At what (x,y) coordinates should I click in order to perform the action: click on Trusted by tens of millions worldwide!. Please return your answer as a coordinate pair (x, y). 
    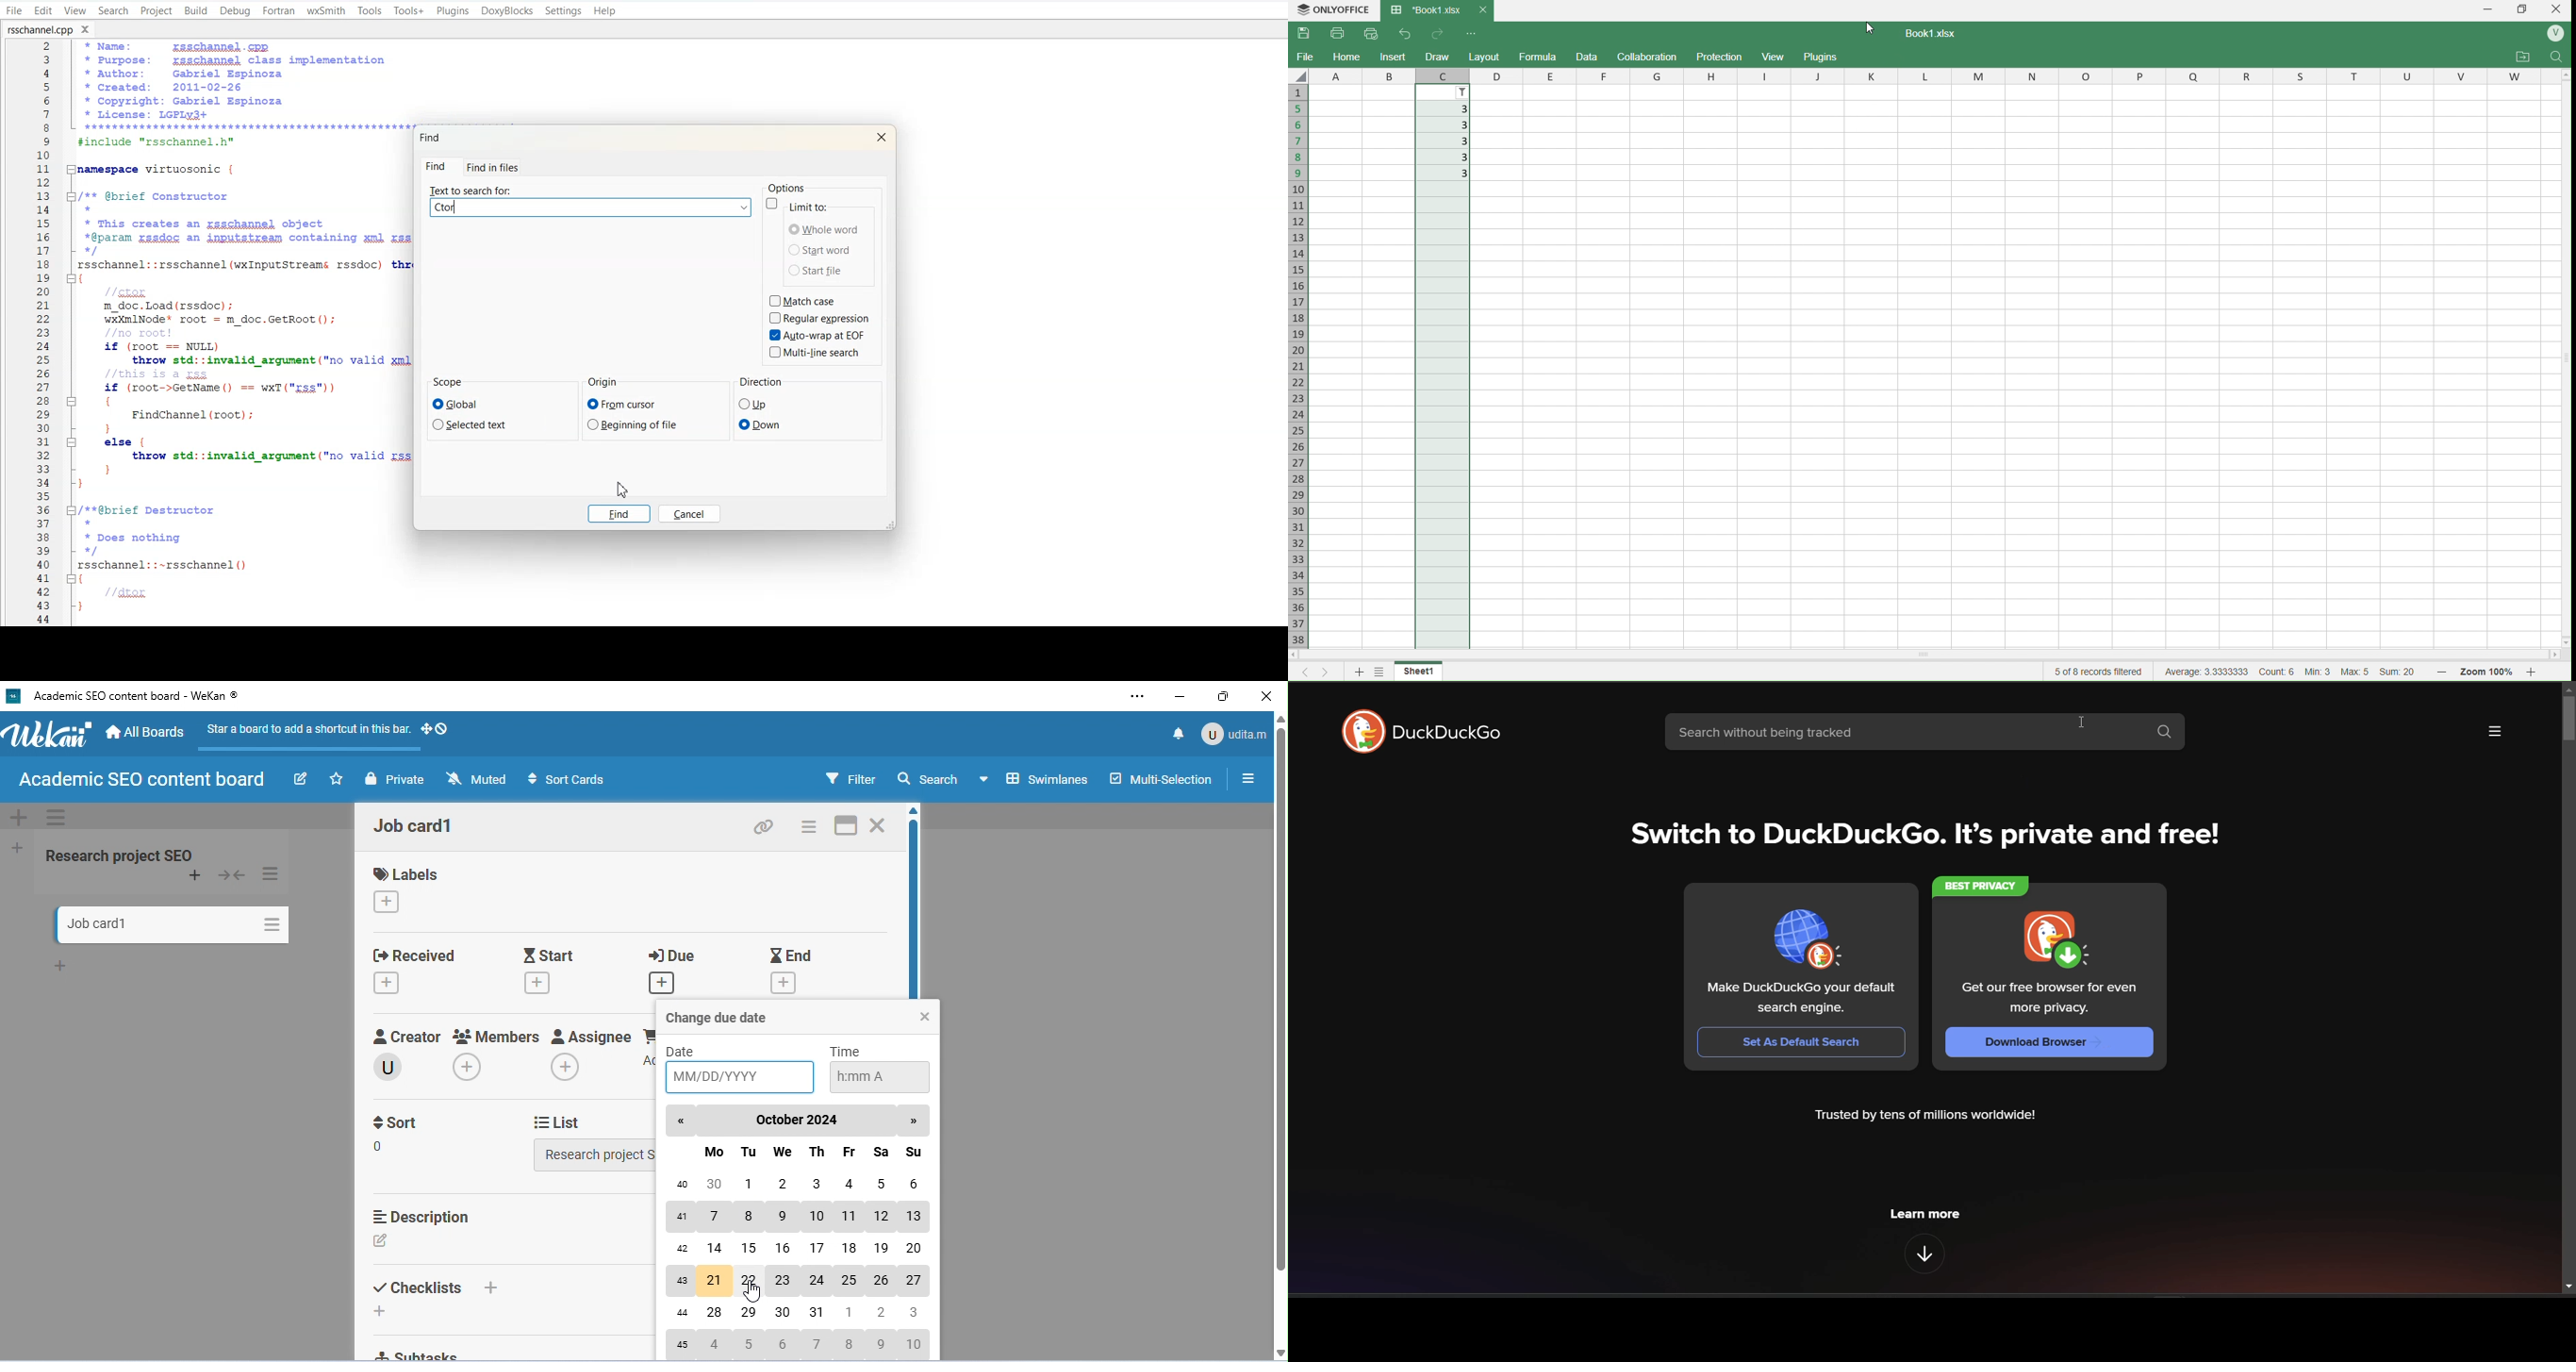
    Looking at the image, I should click on (1925, 1116).